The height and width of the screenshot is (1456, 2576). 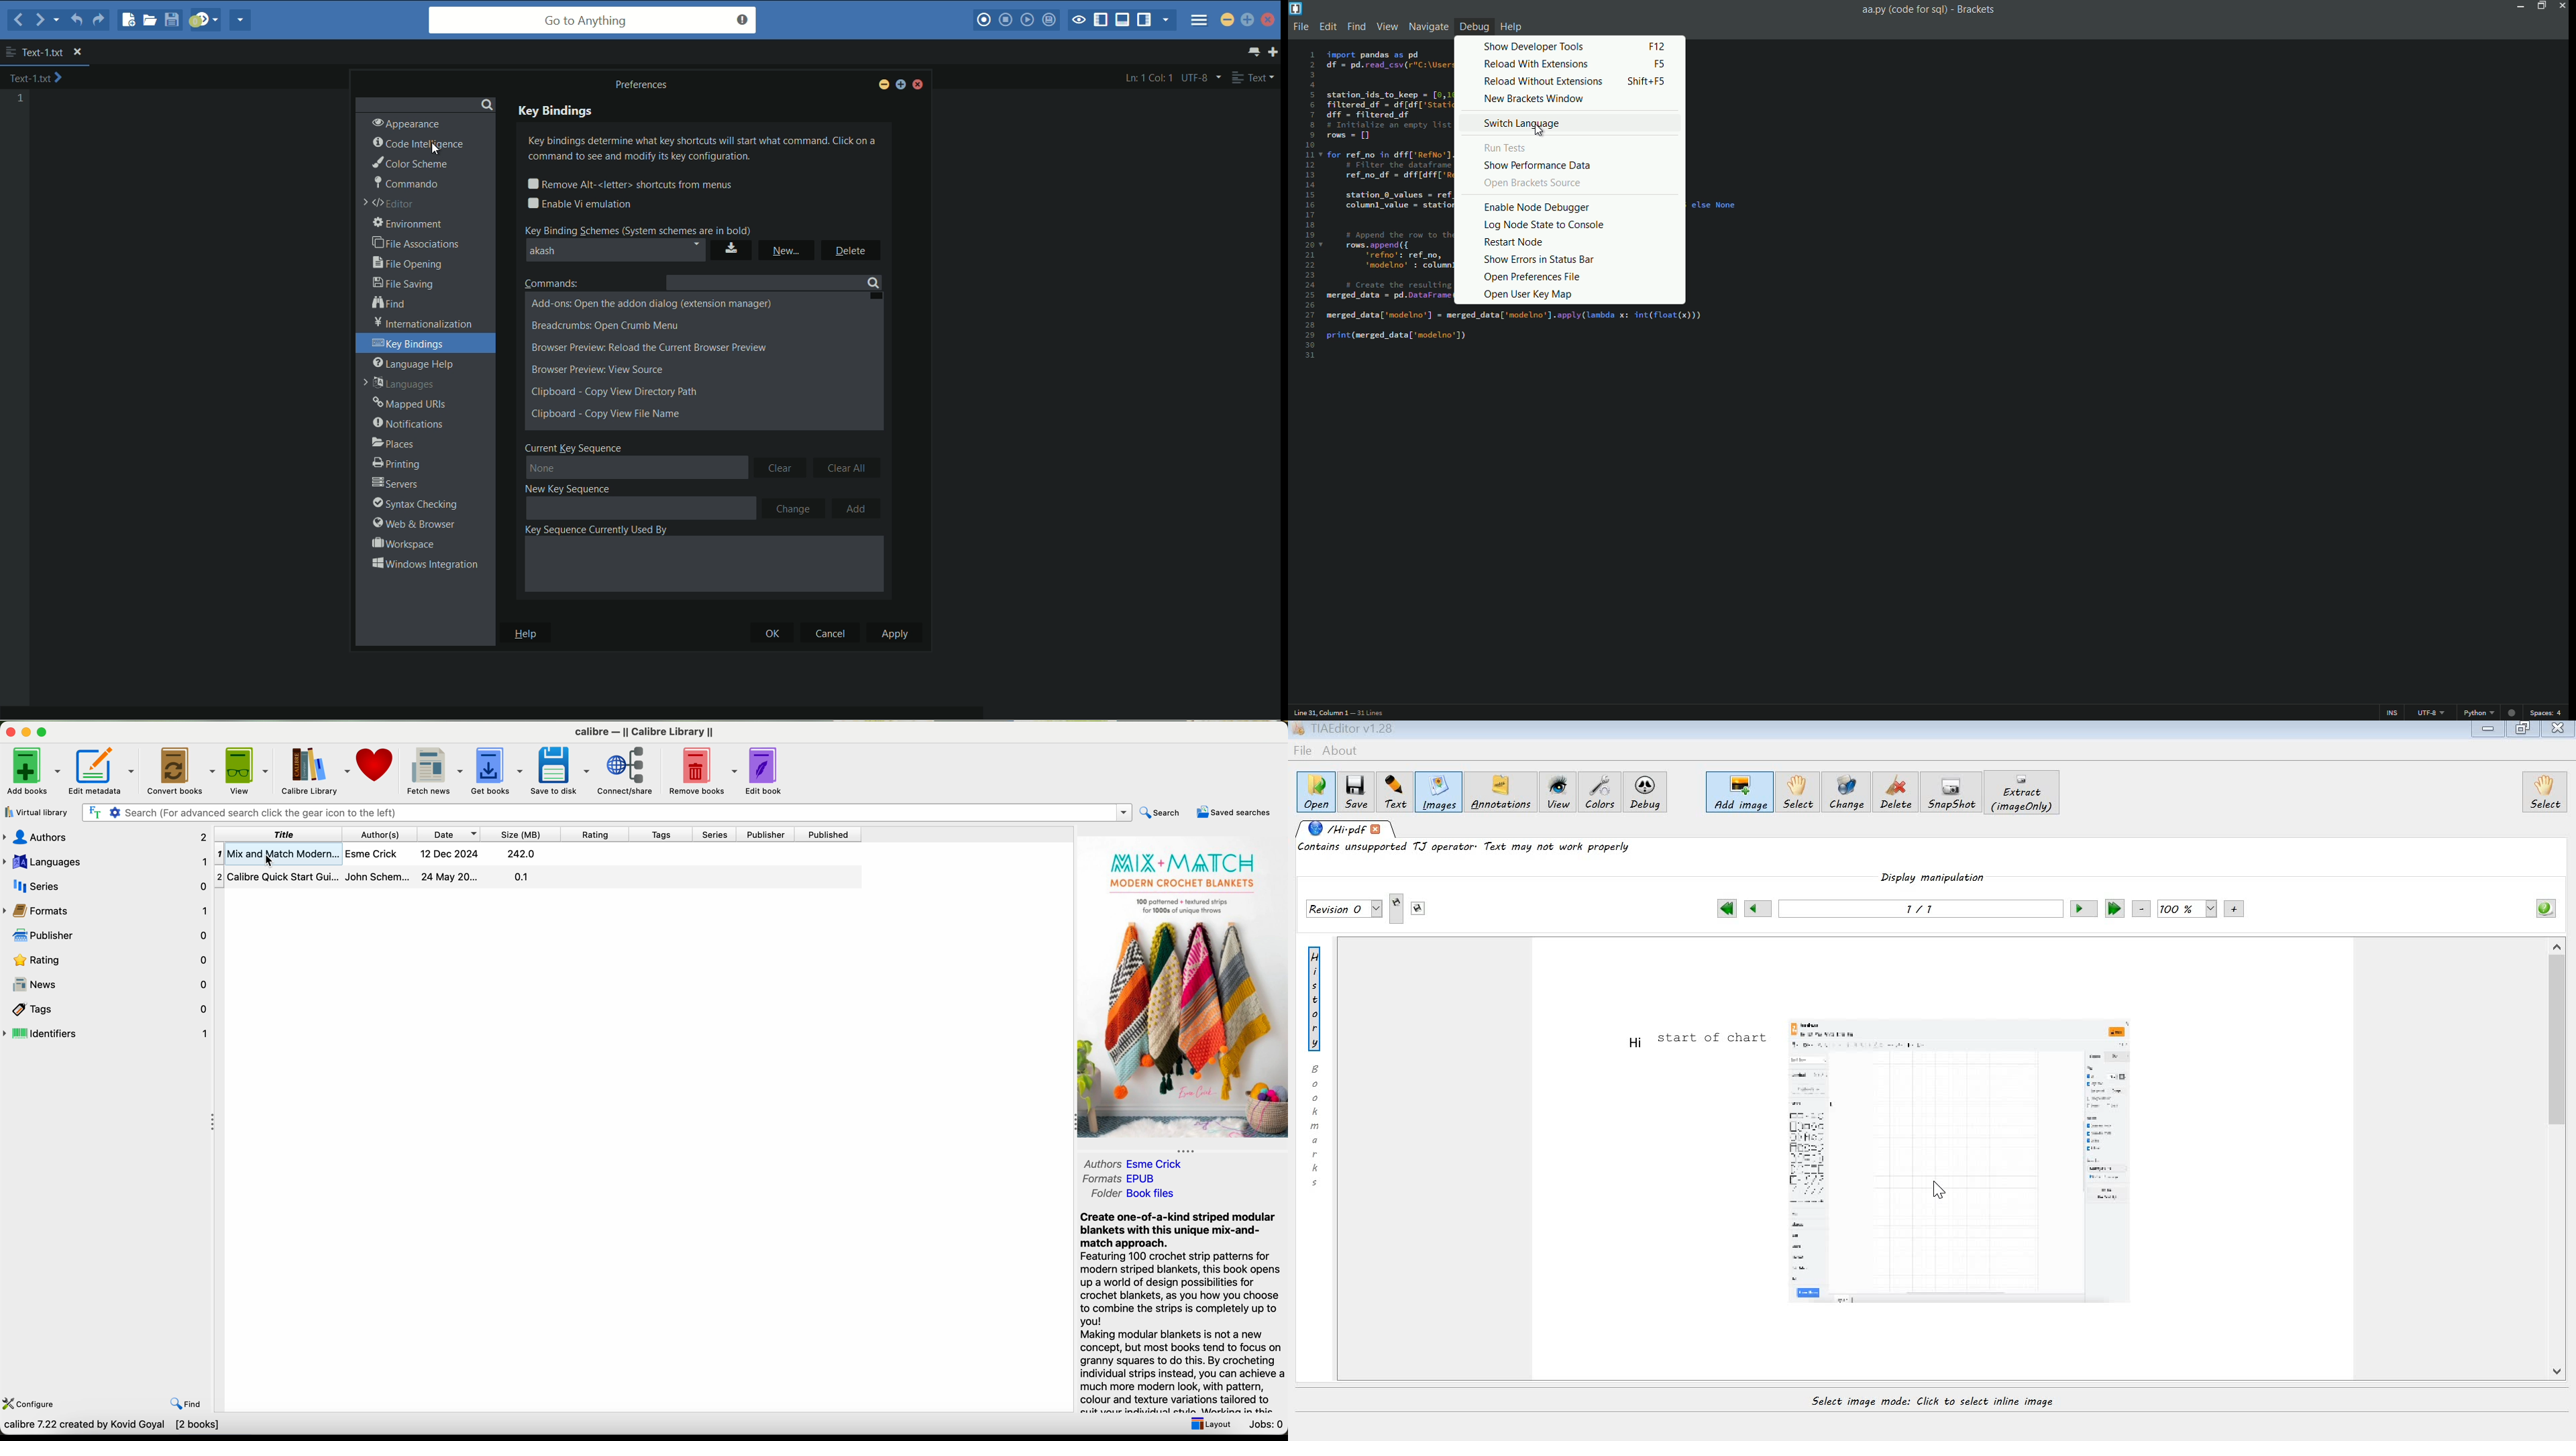 I want to click on tags, so click(x=106, y=1009).